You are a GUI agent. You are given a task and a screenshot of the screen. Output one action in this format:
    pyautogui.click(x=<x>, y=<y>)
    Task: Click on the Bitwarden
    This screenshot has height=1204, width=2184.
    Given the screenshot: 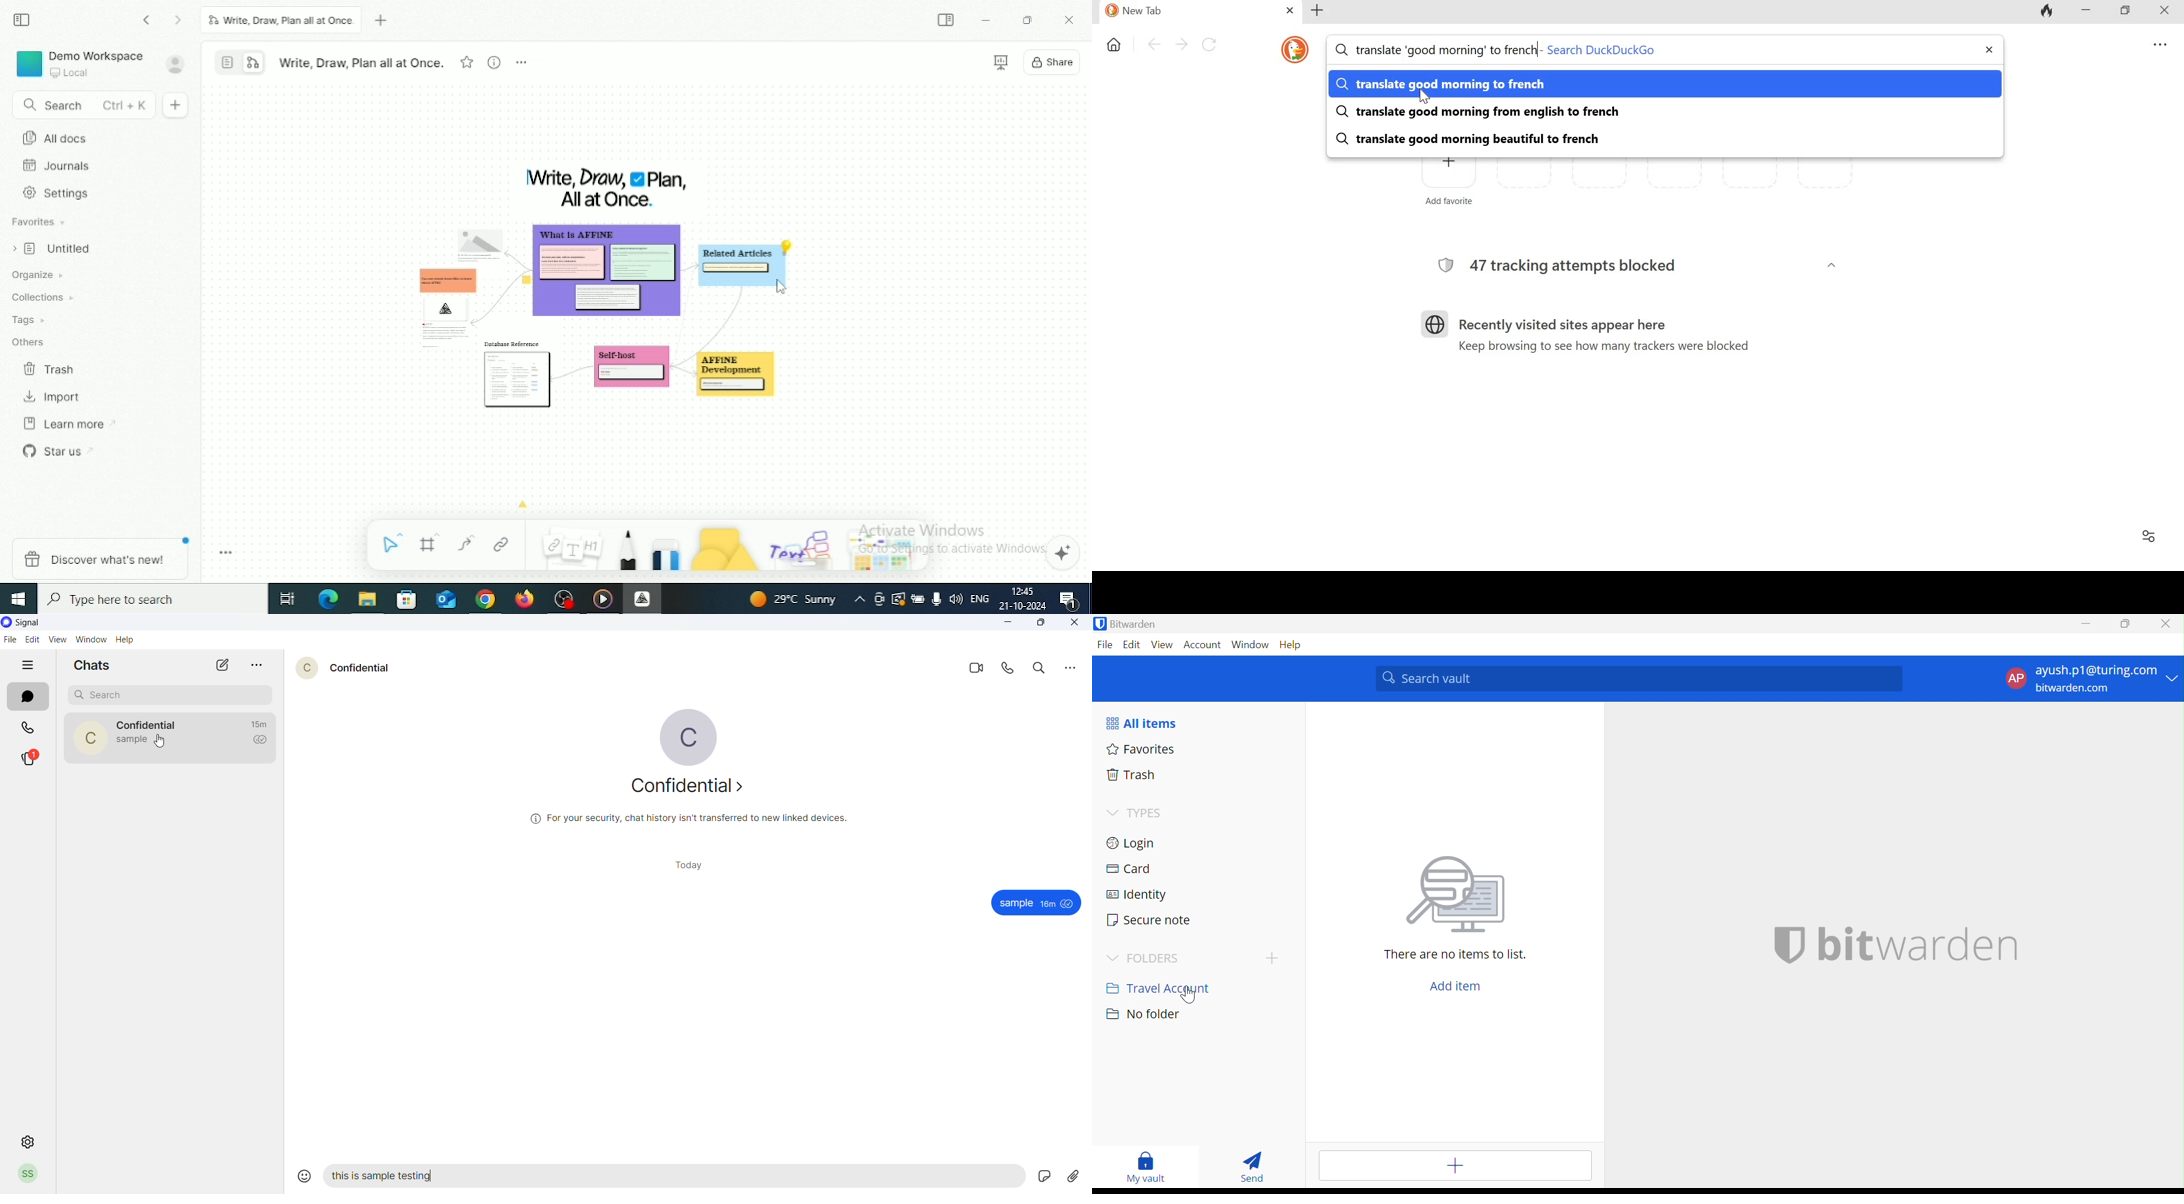 What is the action you would take?
    pyautogui.click(x=1128, y=624)
    